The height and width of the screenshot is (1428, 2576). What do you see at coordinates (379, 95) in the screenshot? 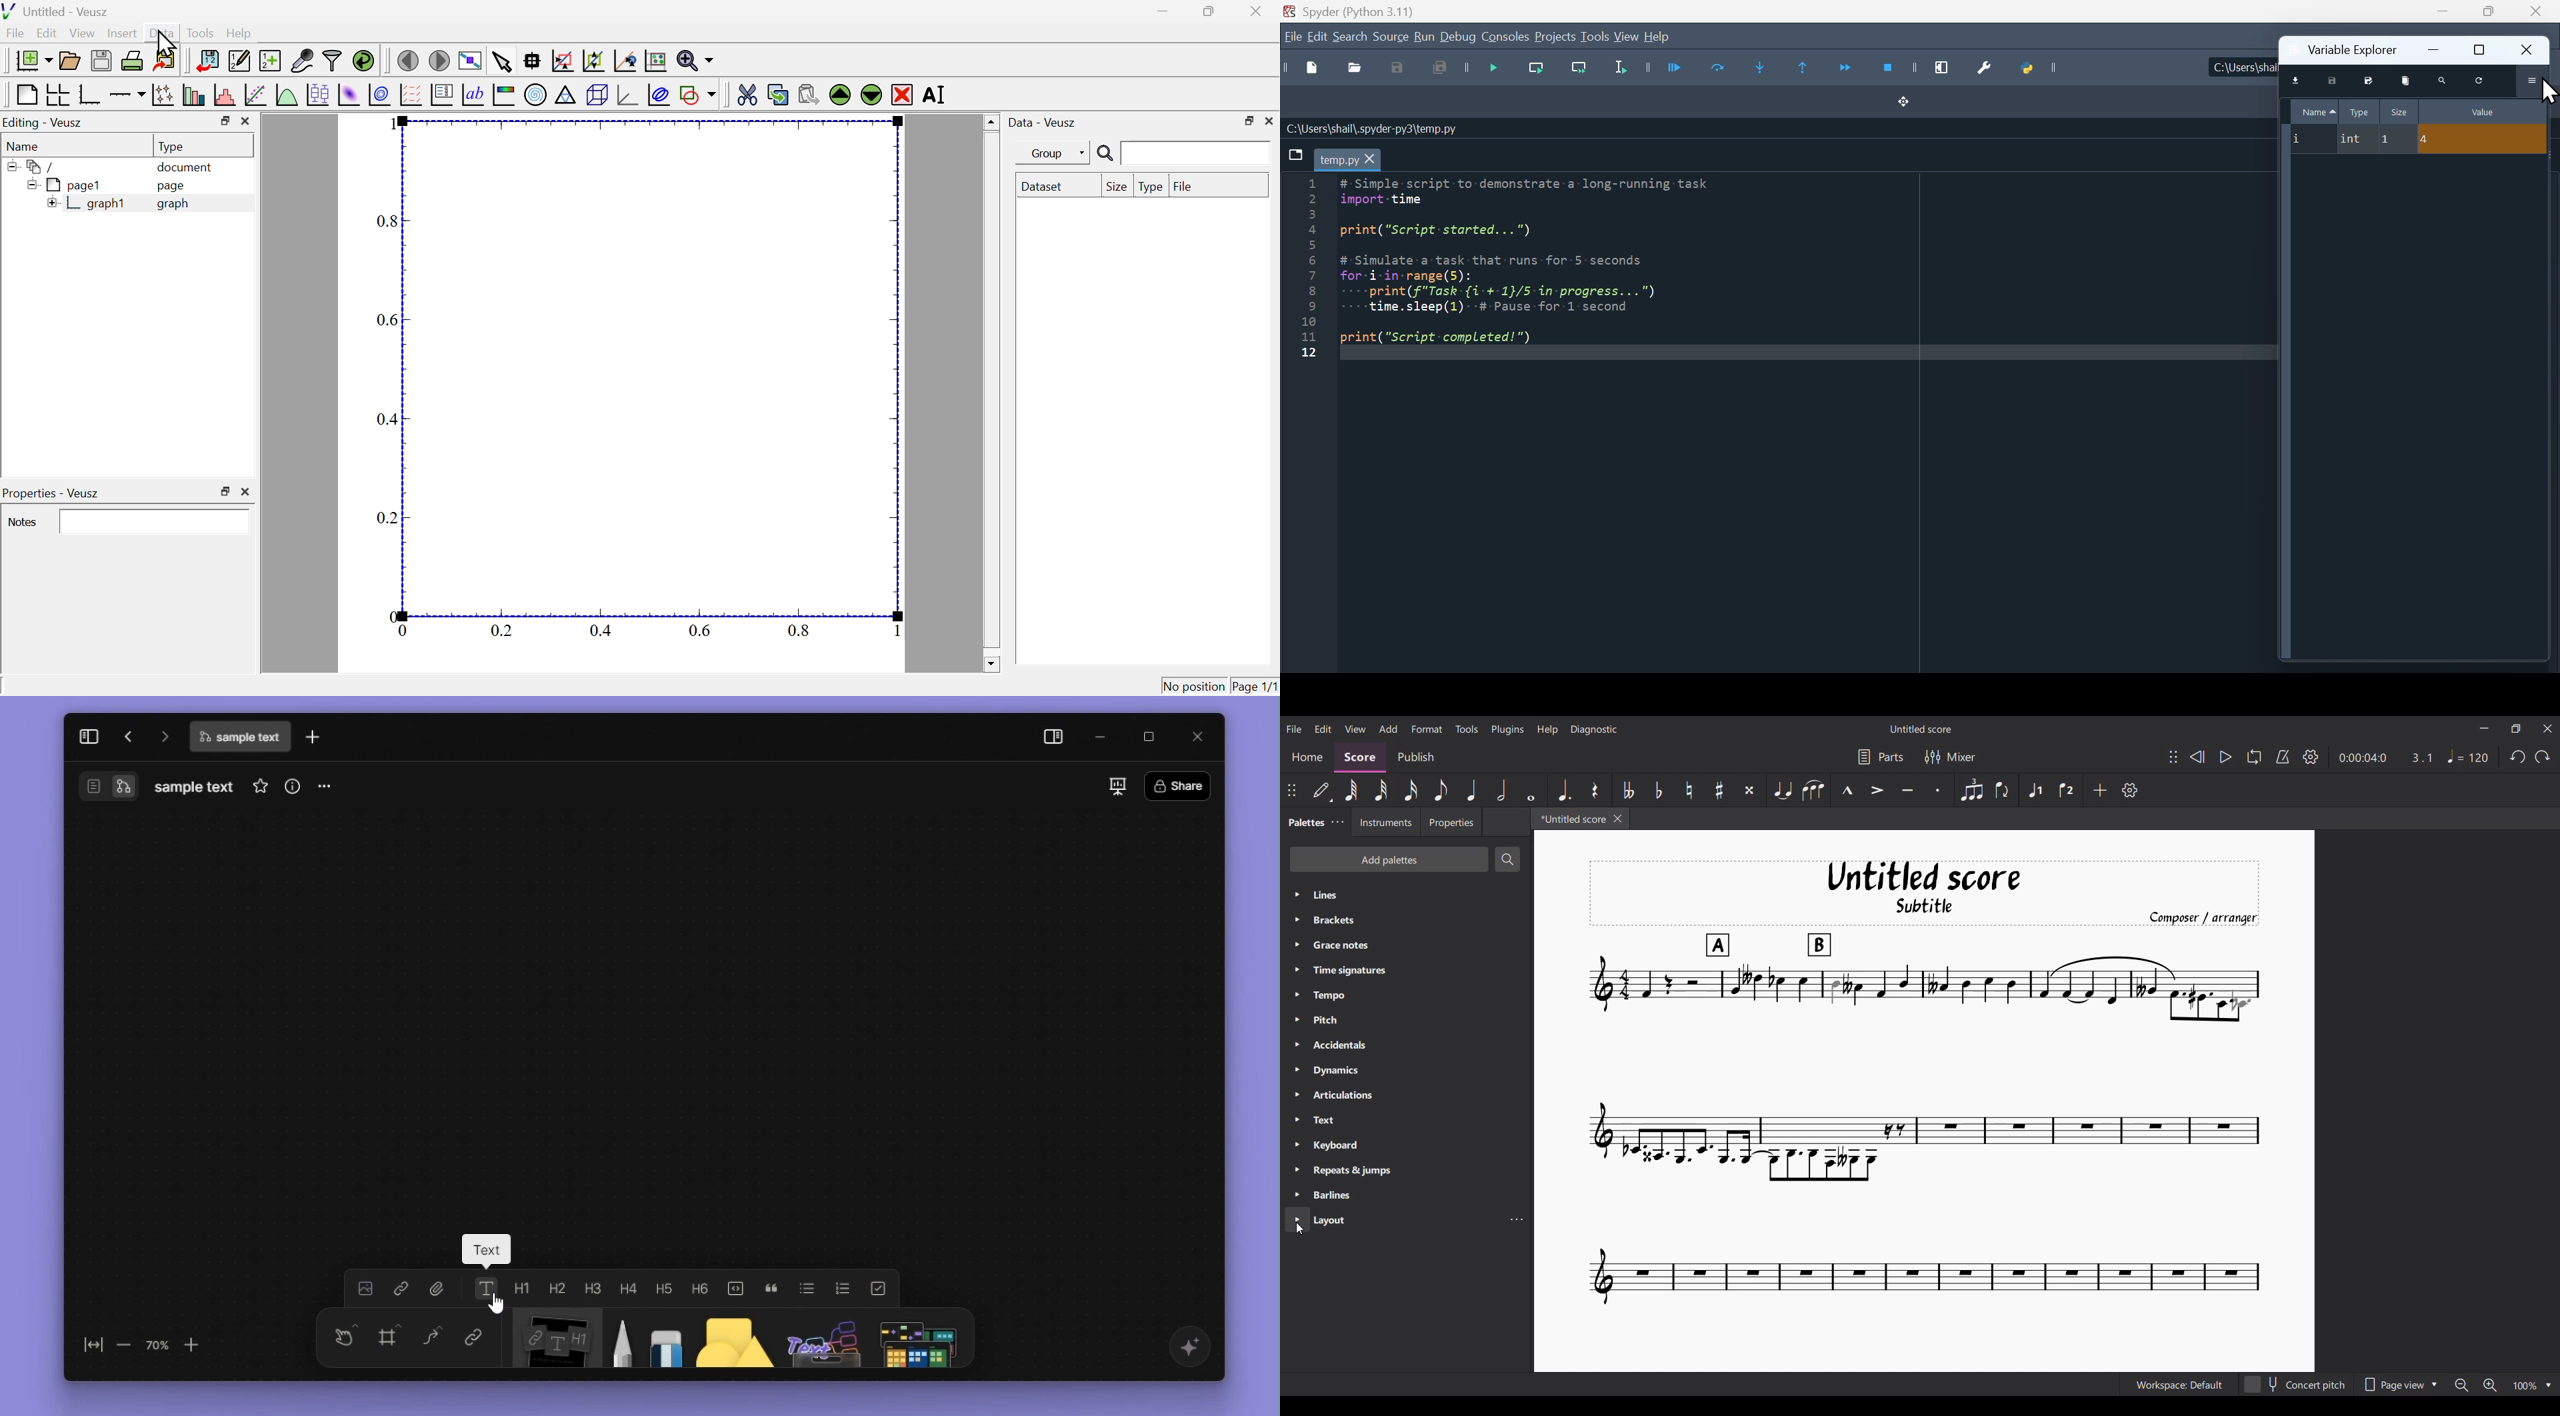
I see `plot a 2d dataset as contours` at bounding box center [379, 95].